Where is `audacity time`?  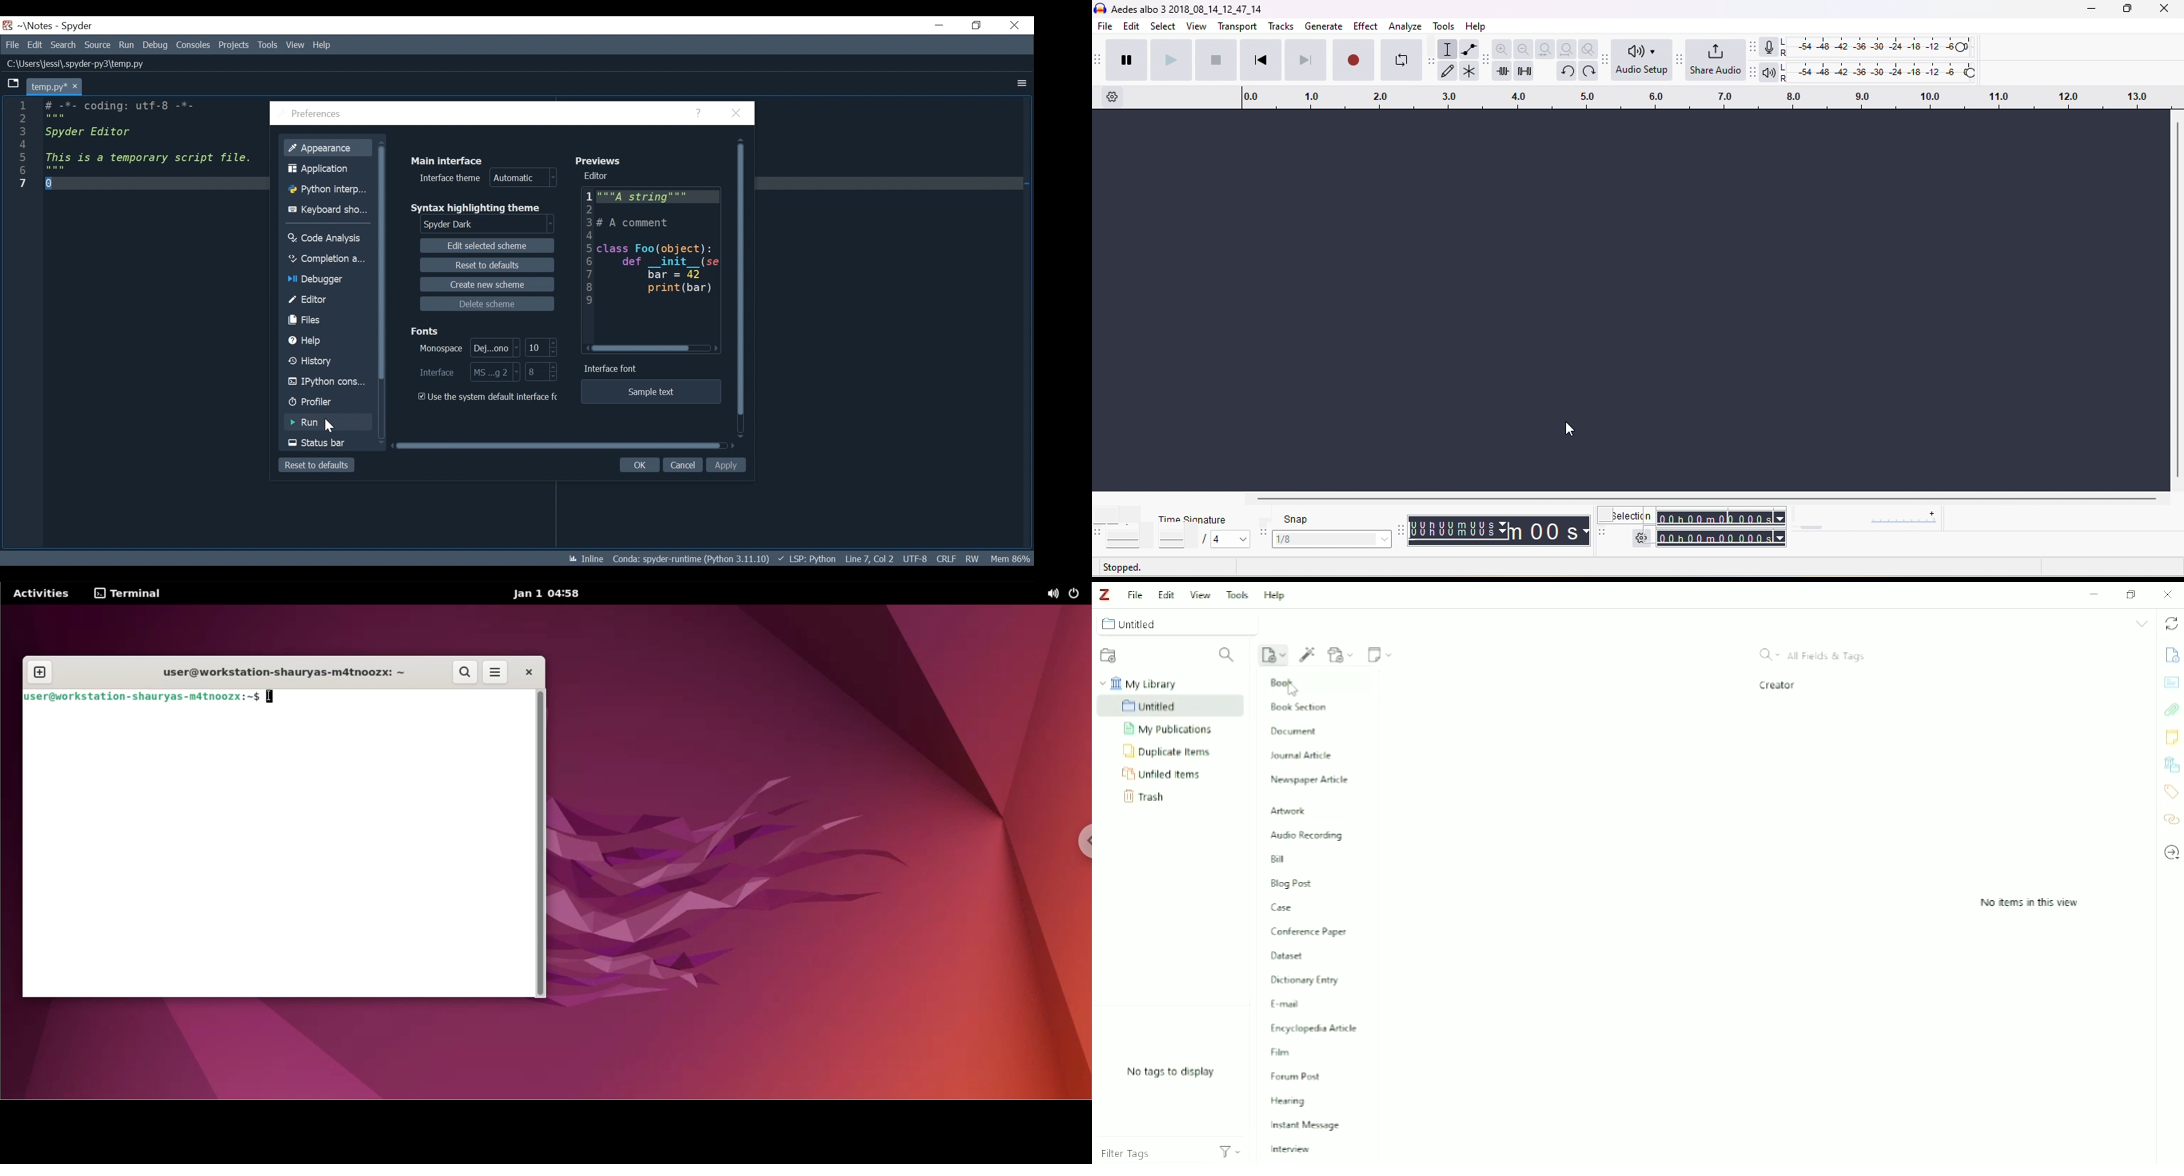 audacity time is located at coordinates (1501, 532).